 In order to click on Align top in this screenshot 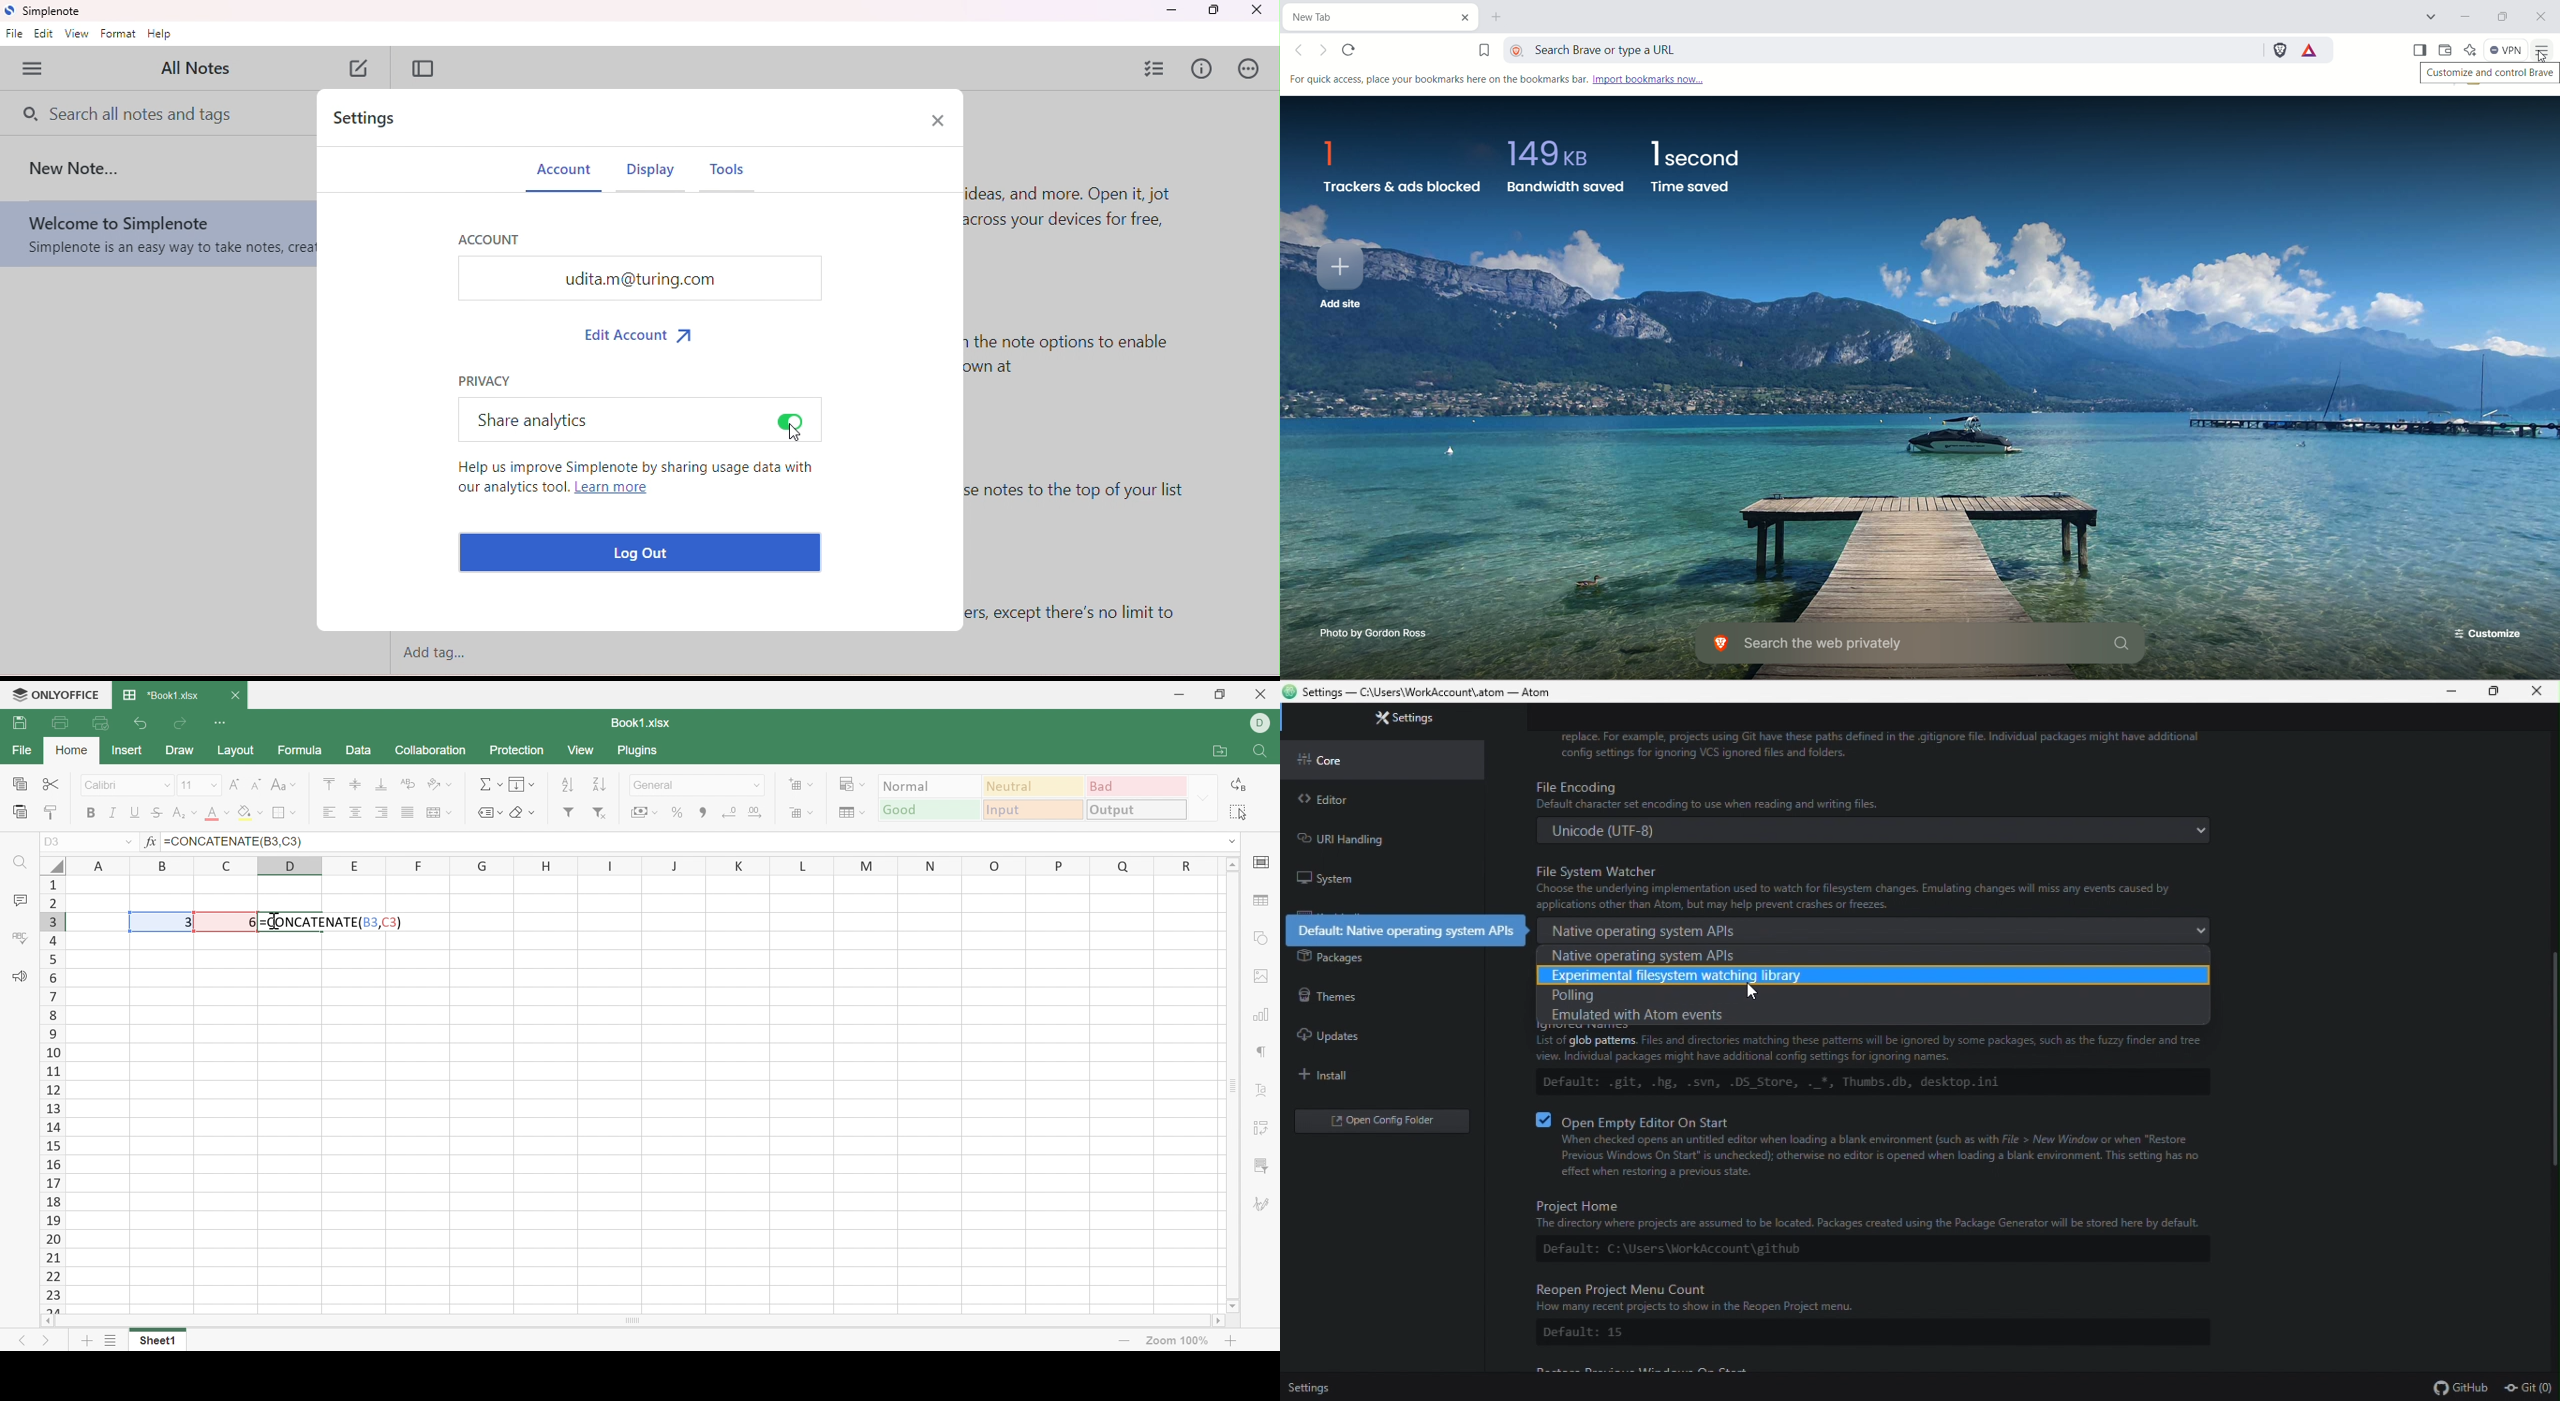, I will do `click(356, 785)`.